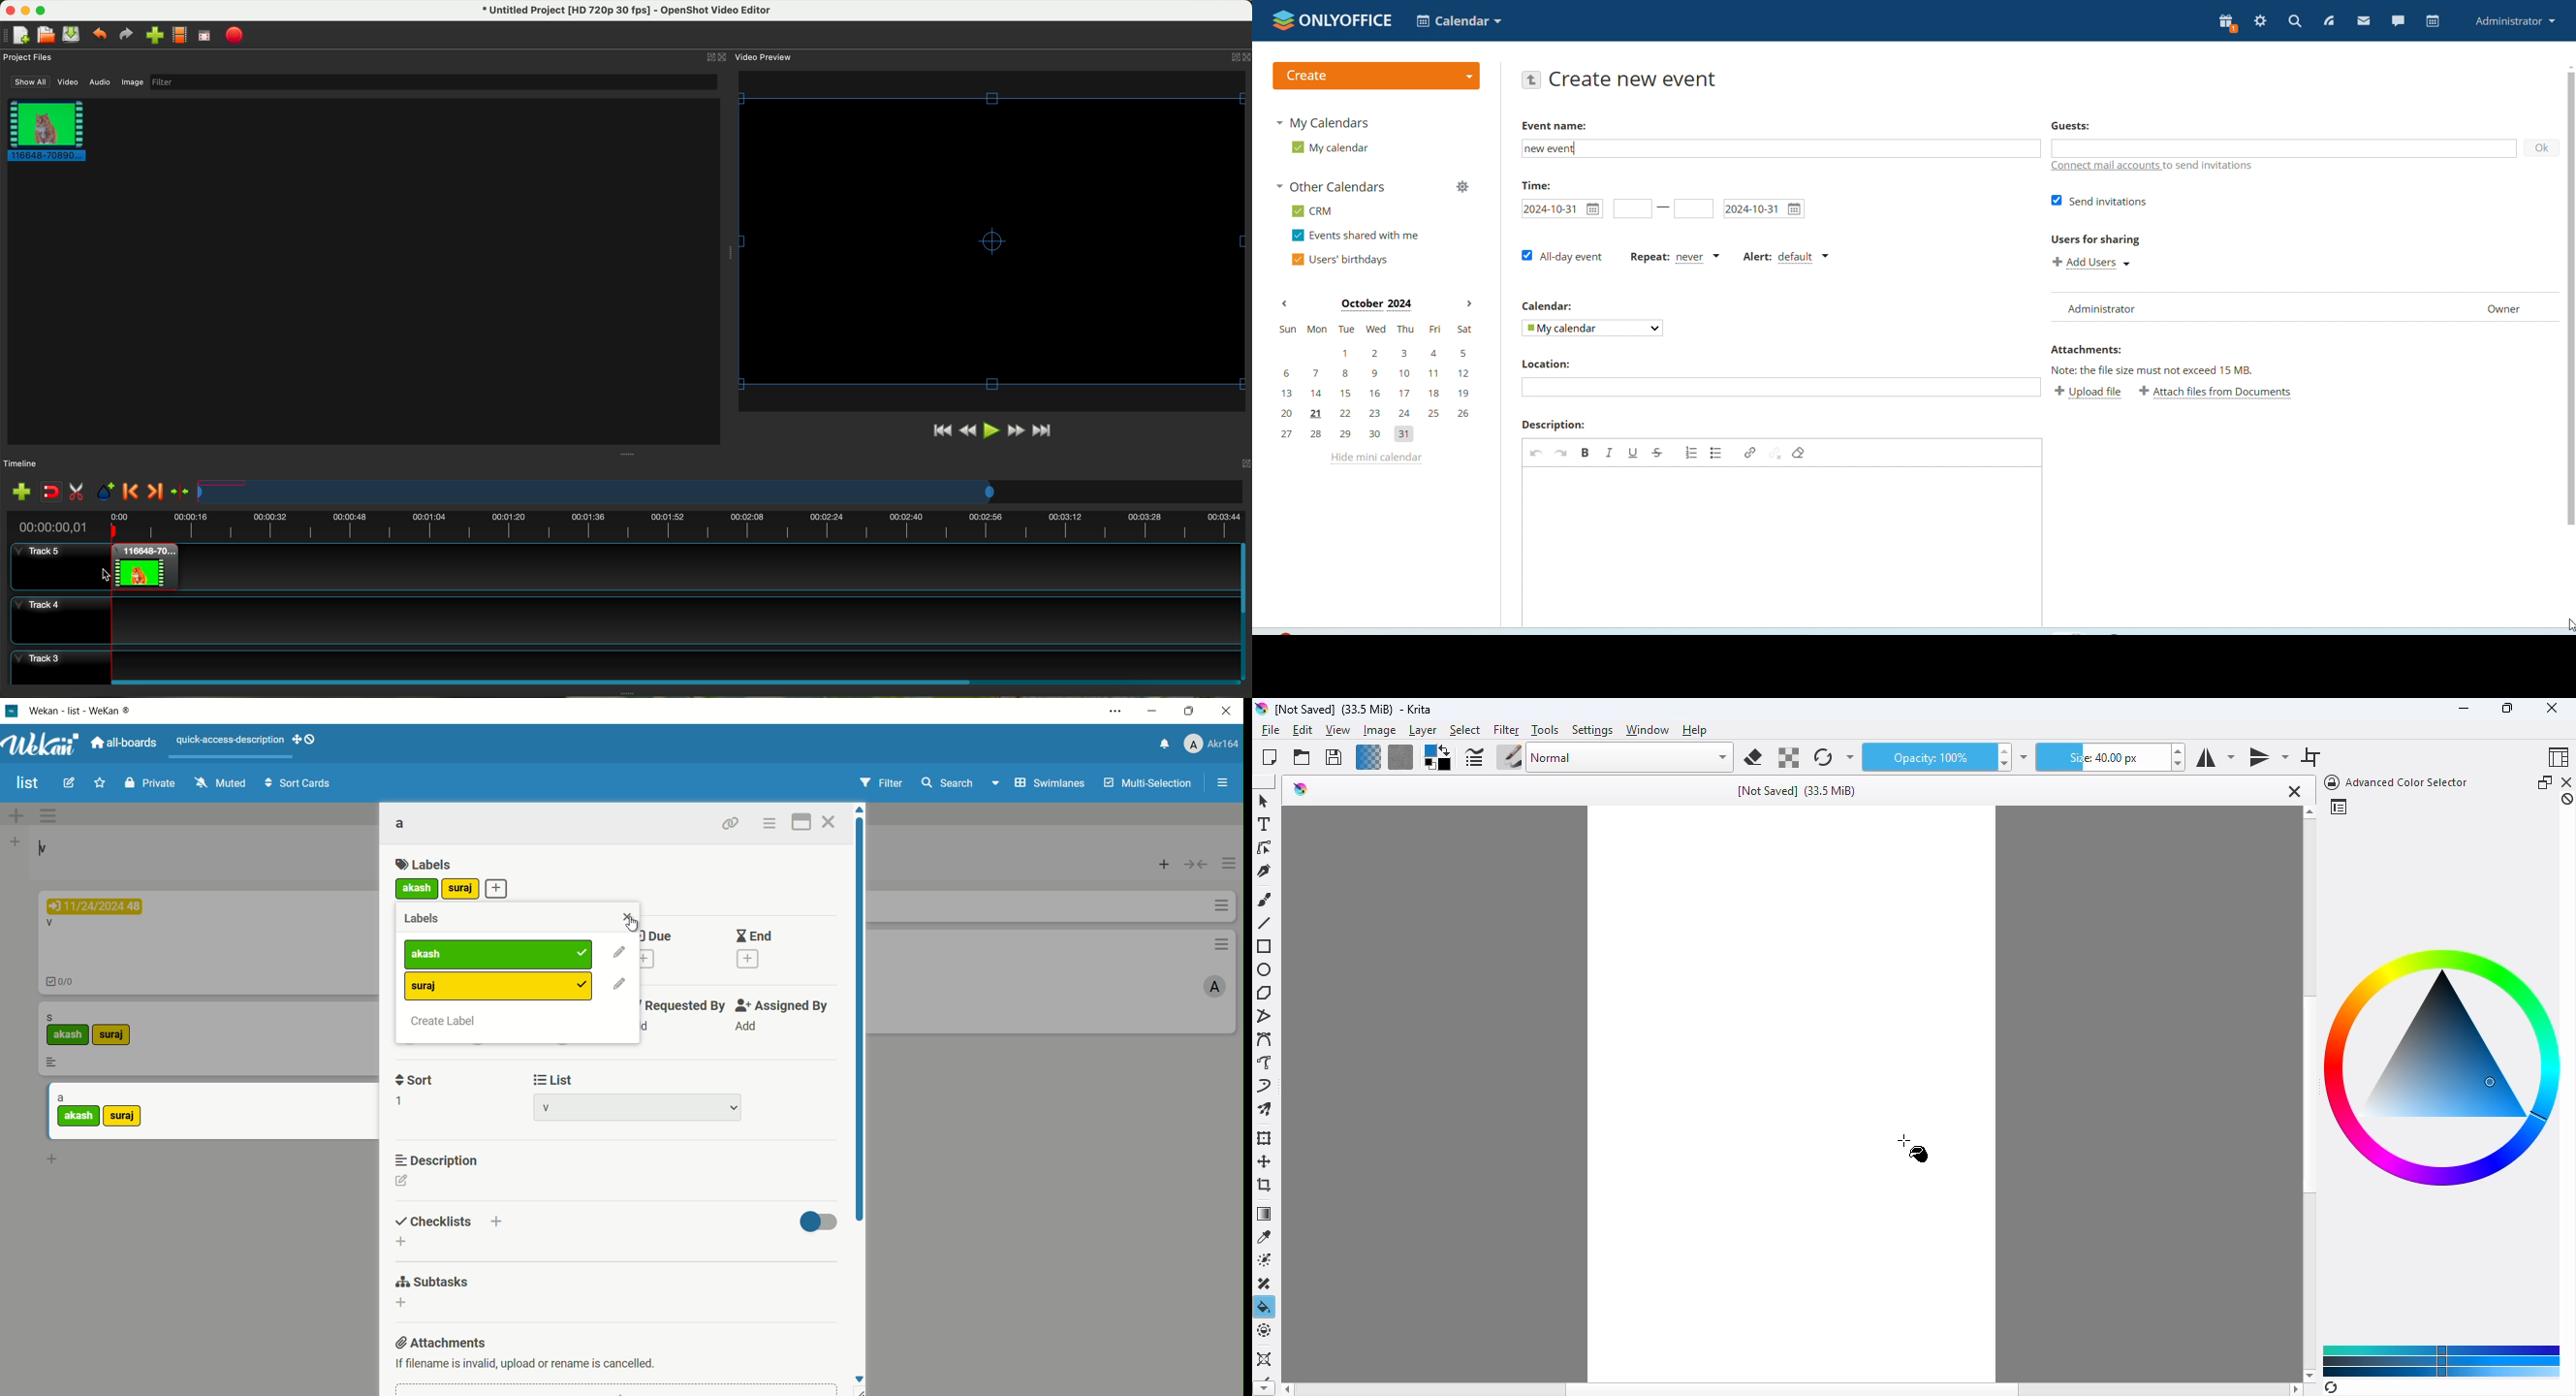  Describe the element at coordinates (2571, 299) in the screenshot. I see `vertical scrollbar` at that location.